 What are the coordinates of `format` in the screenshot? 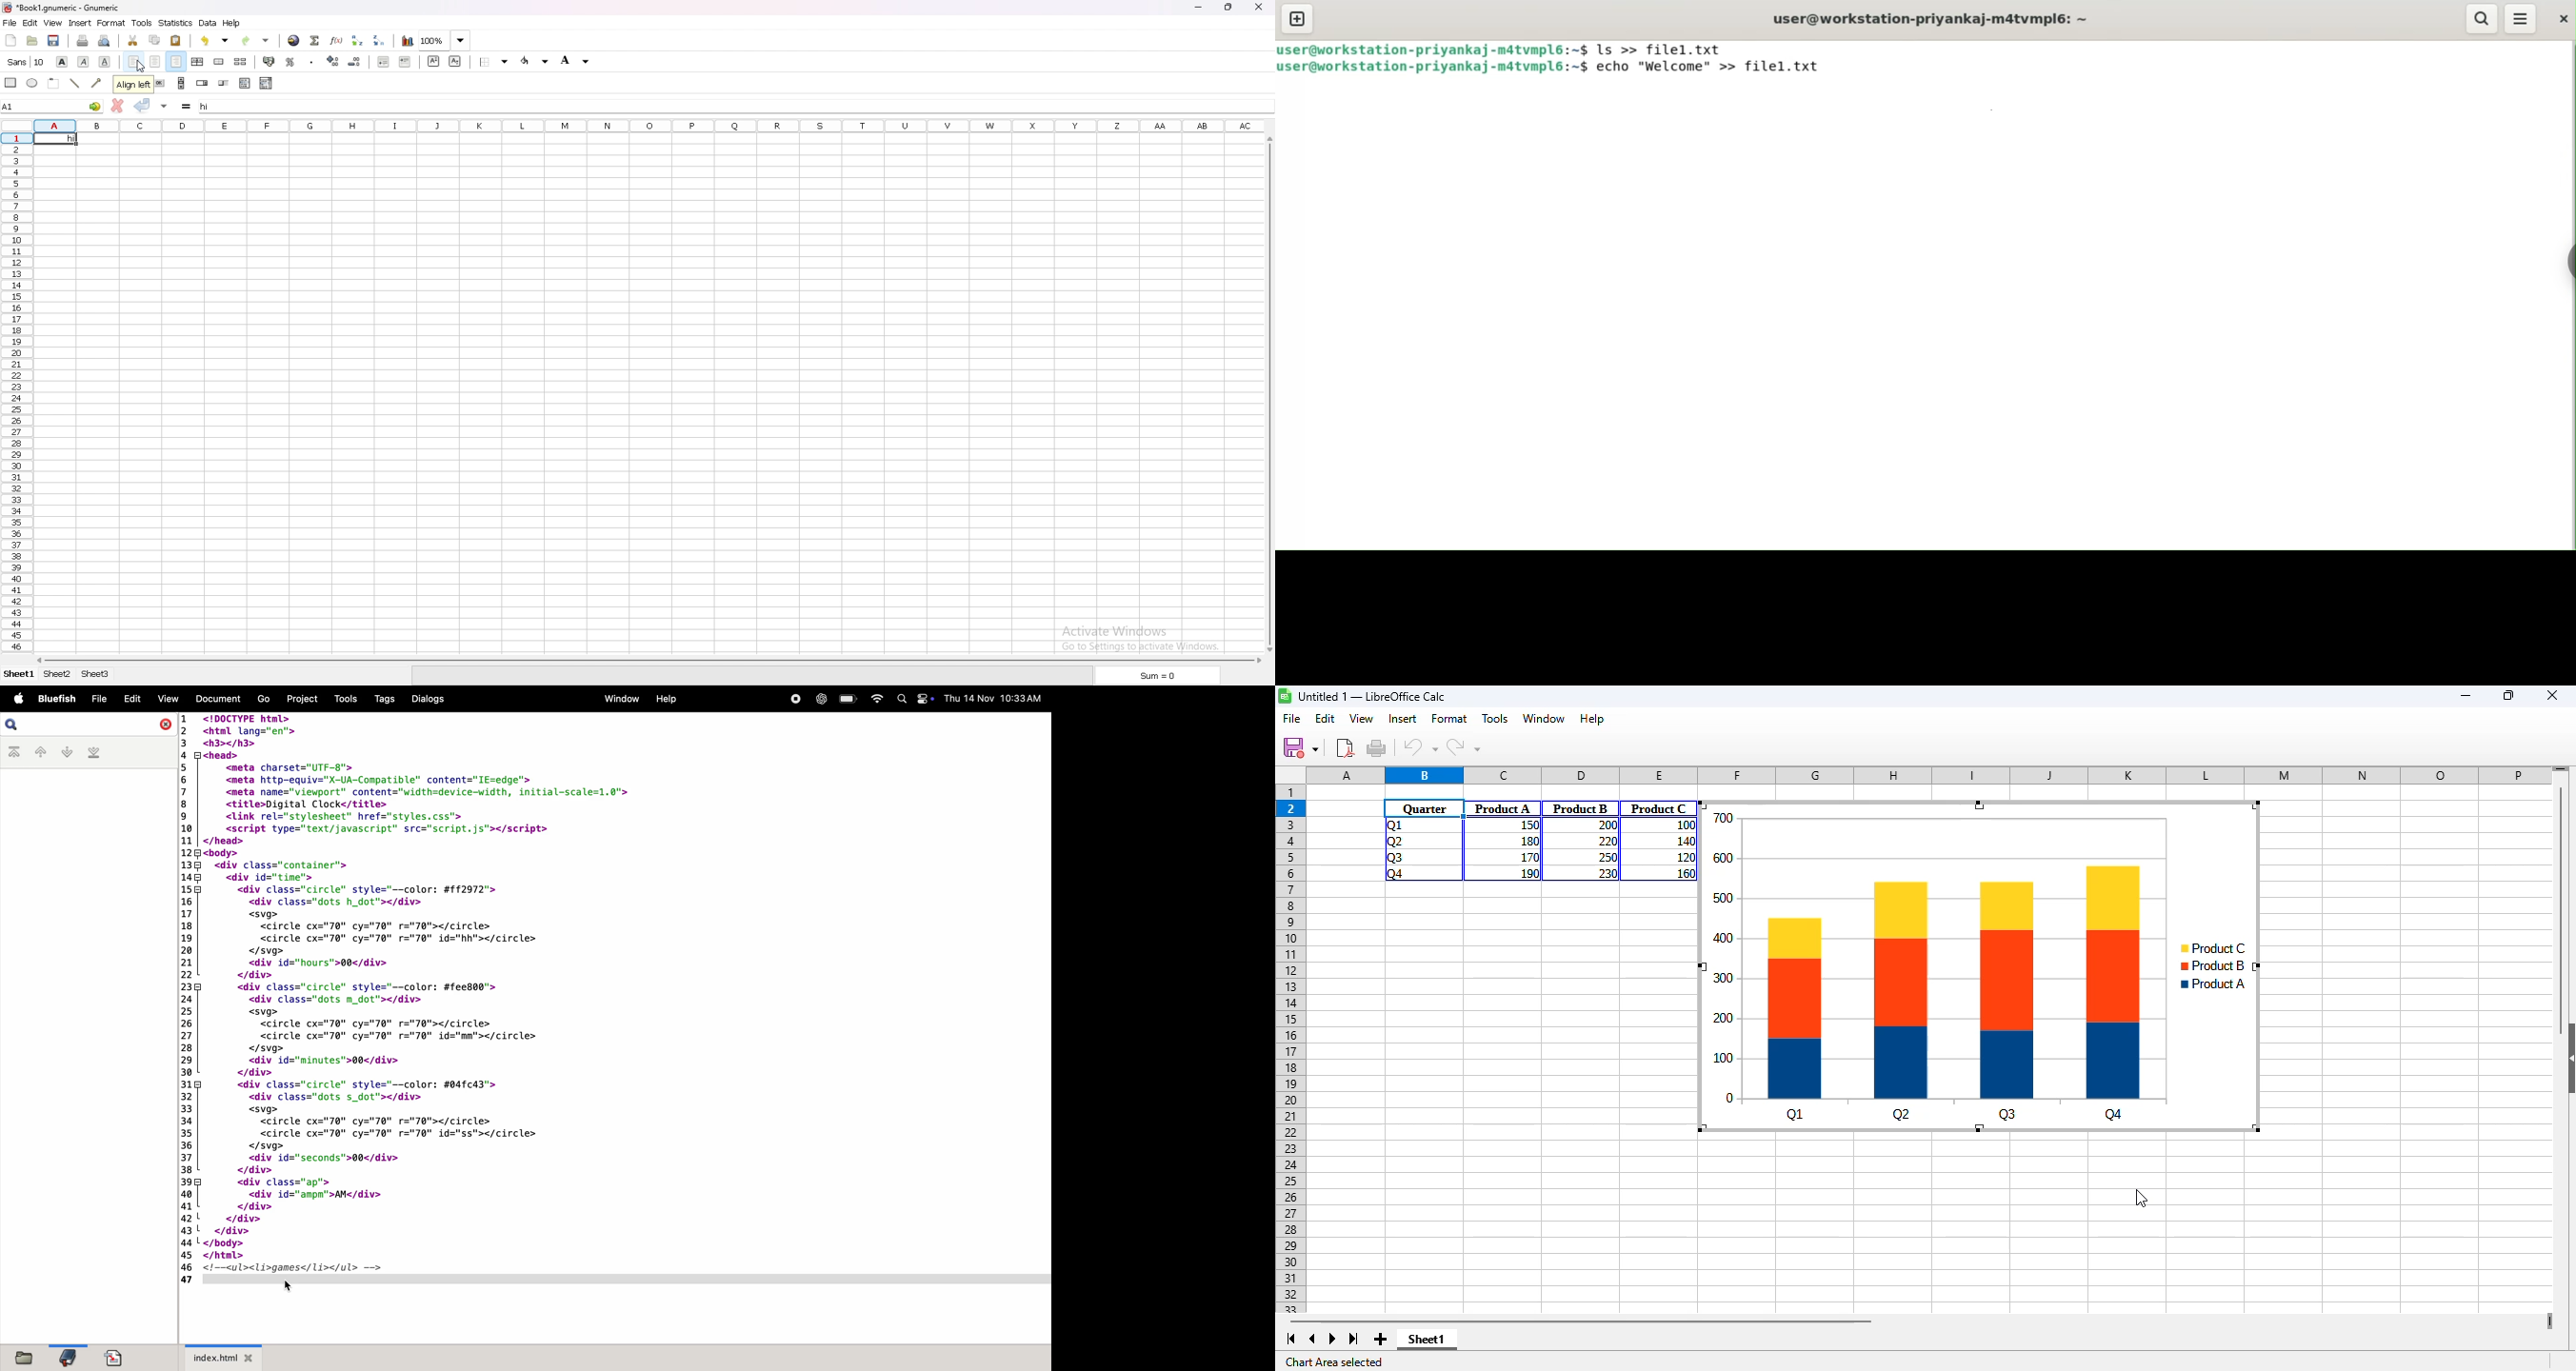 It's located at (1449, 718).